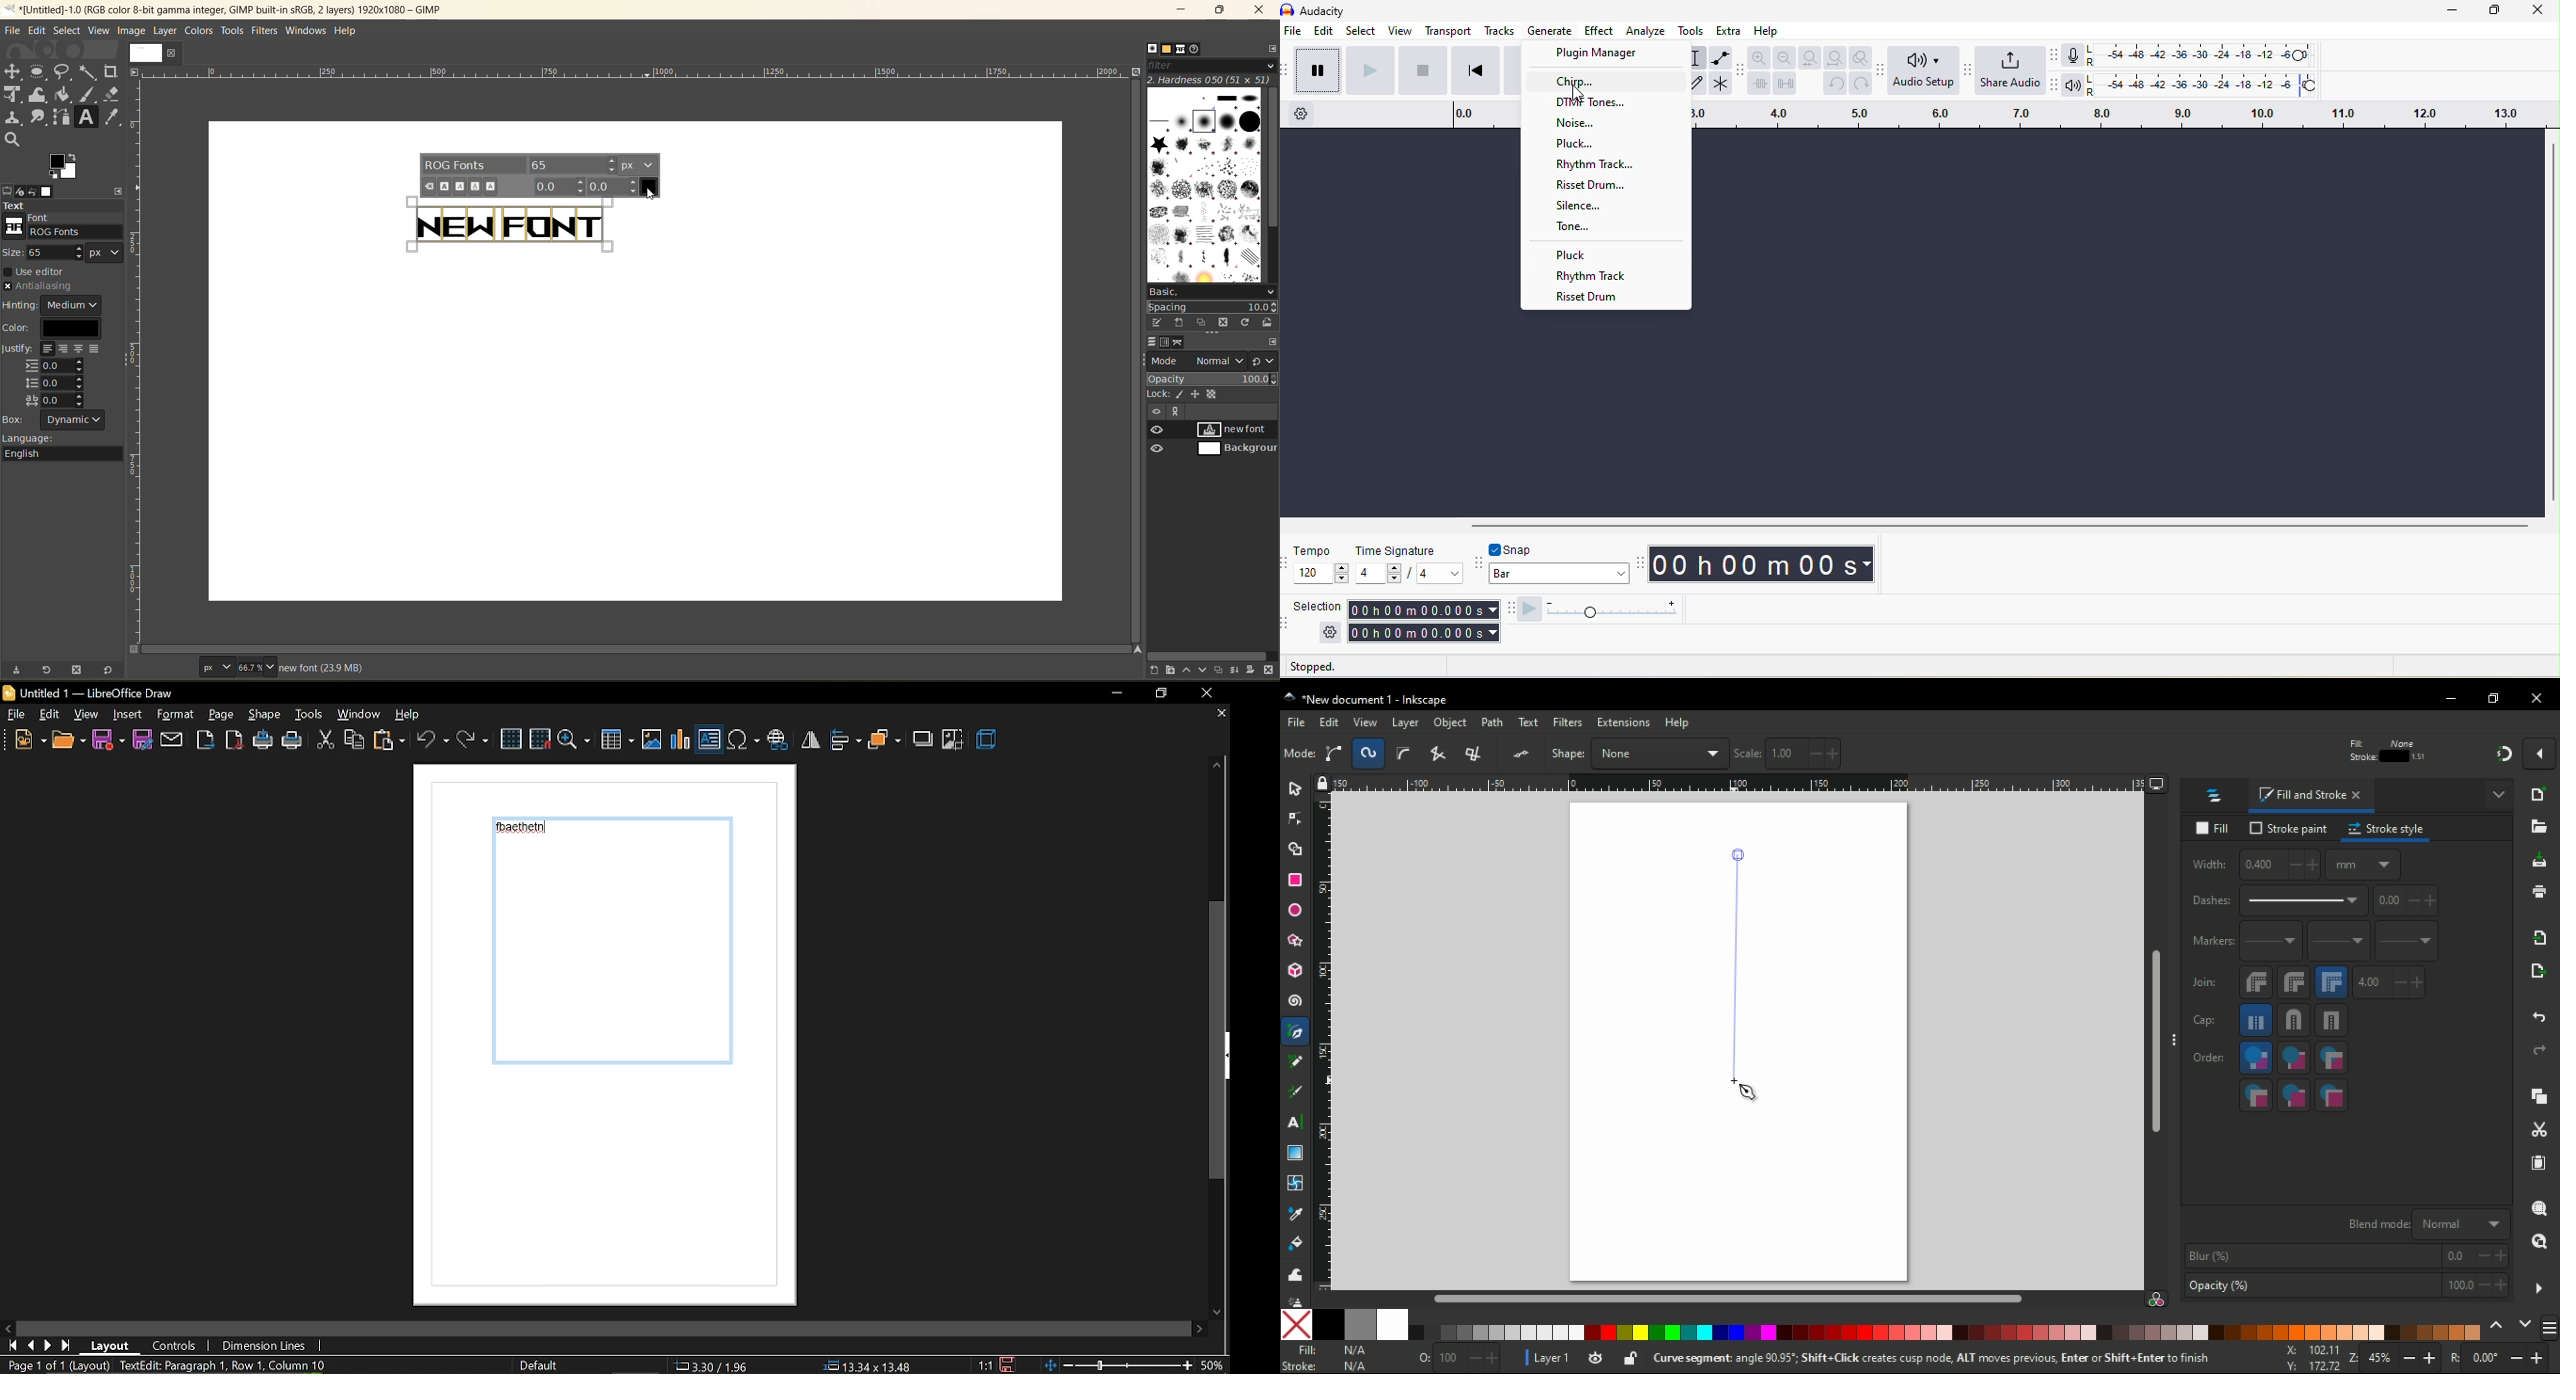  What do you see at coordinates (222, 715) in the screenshot?
I see `format` at bounding box center [222, 715].